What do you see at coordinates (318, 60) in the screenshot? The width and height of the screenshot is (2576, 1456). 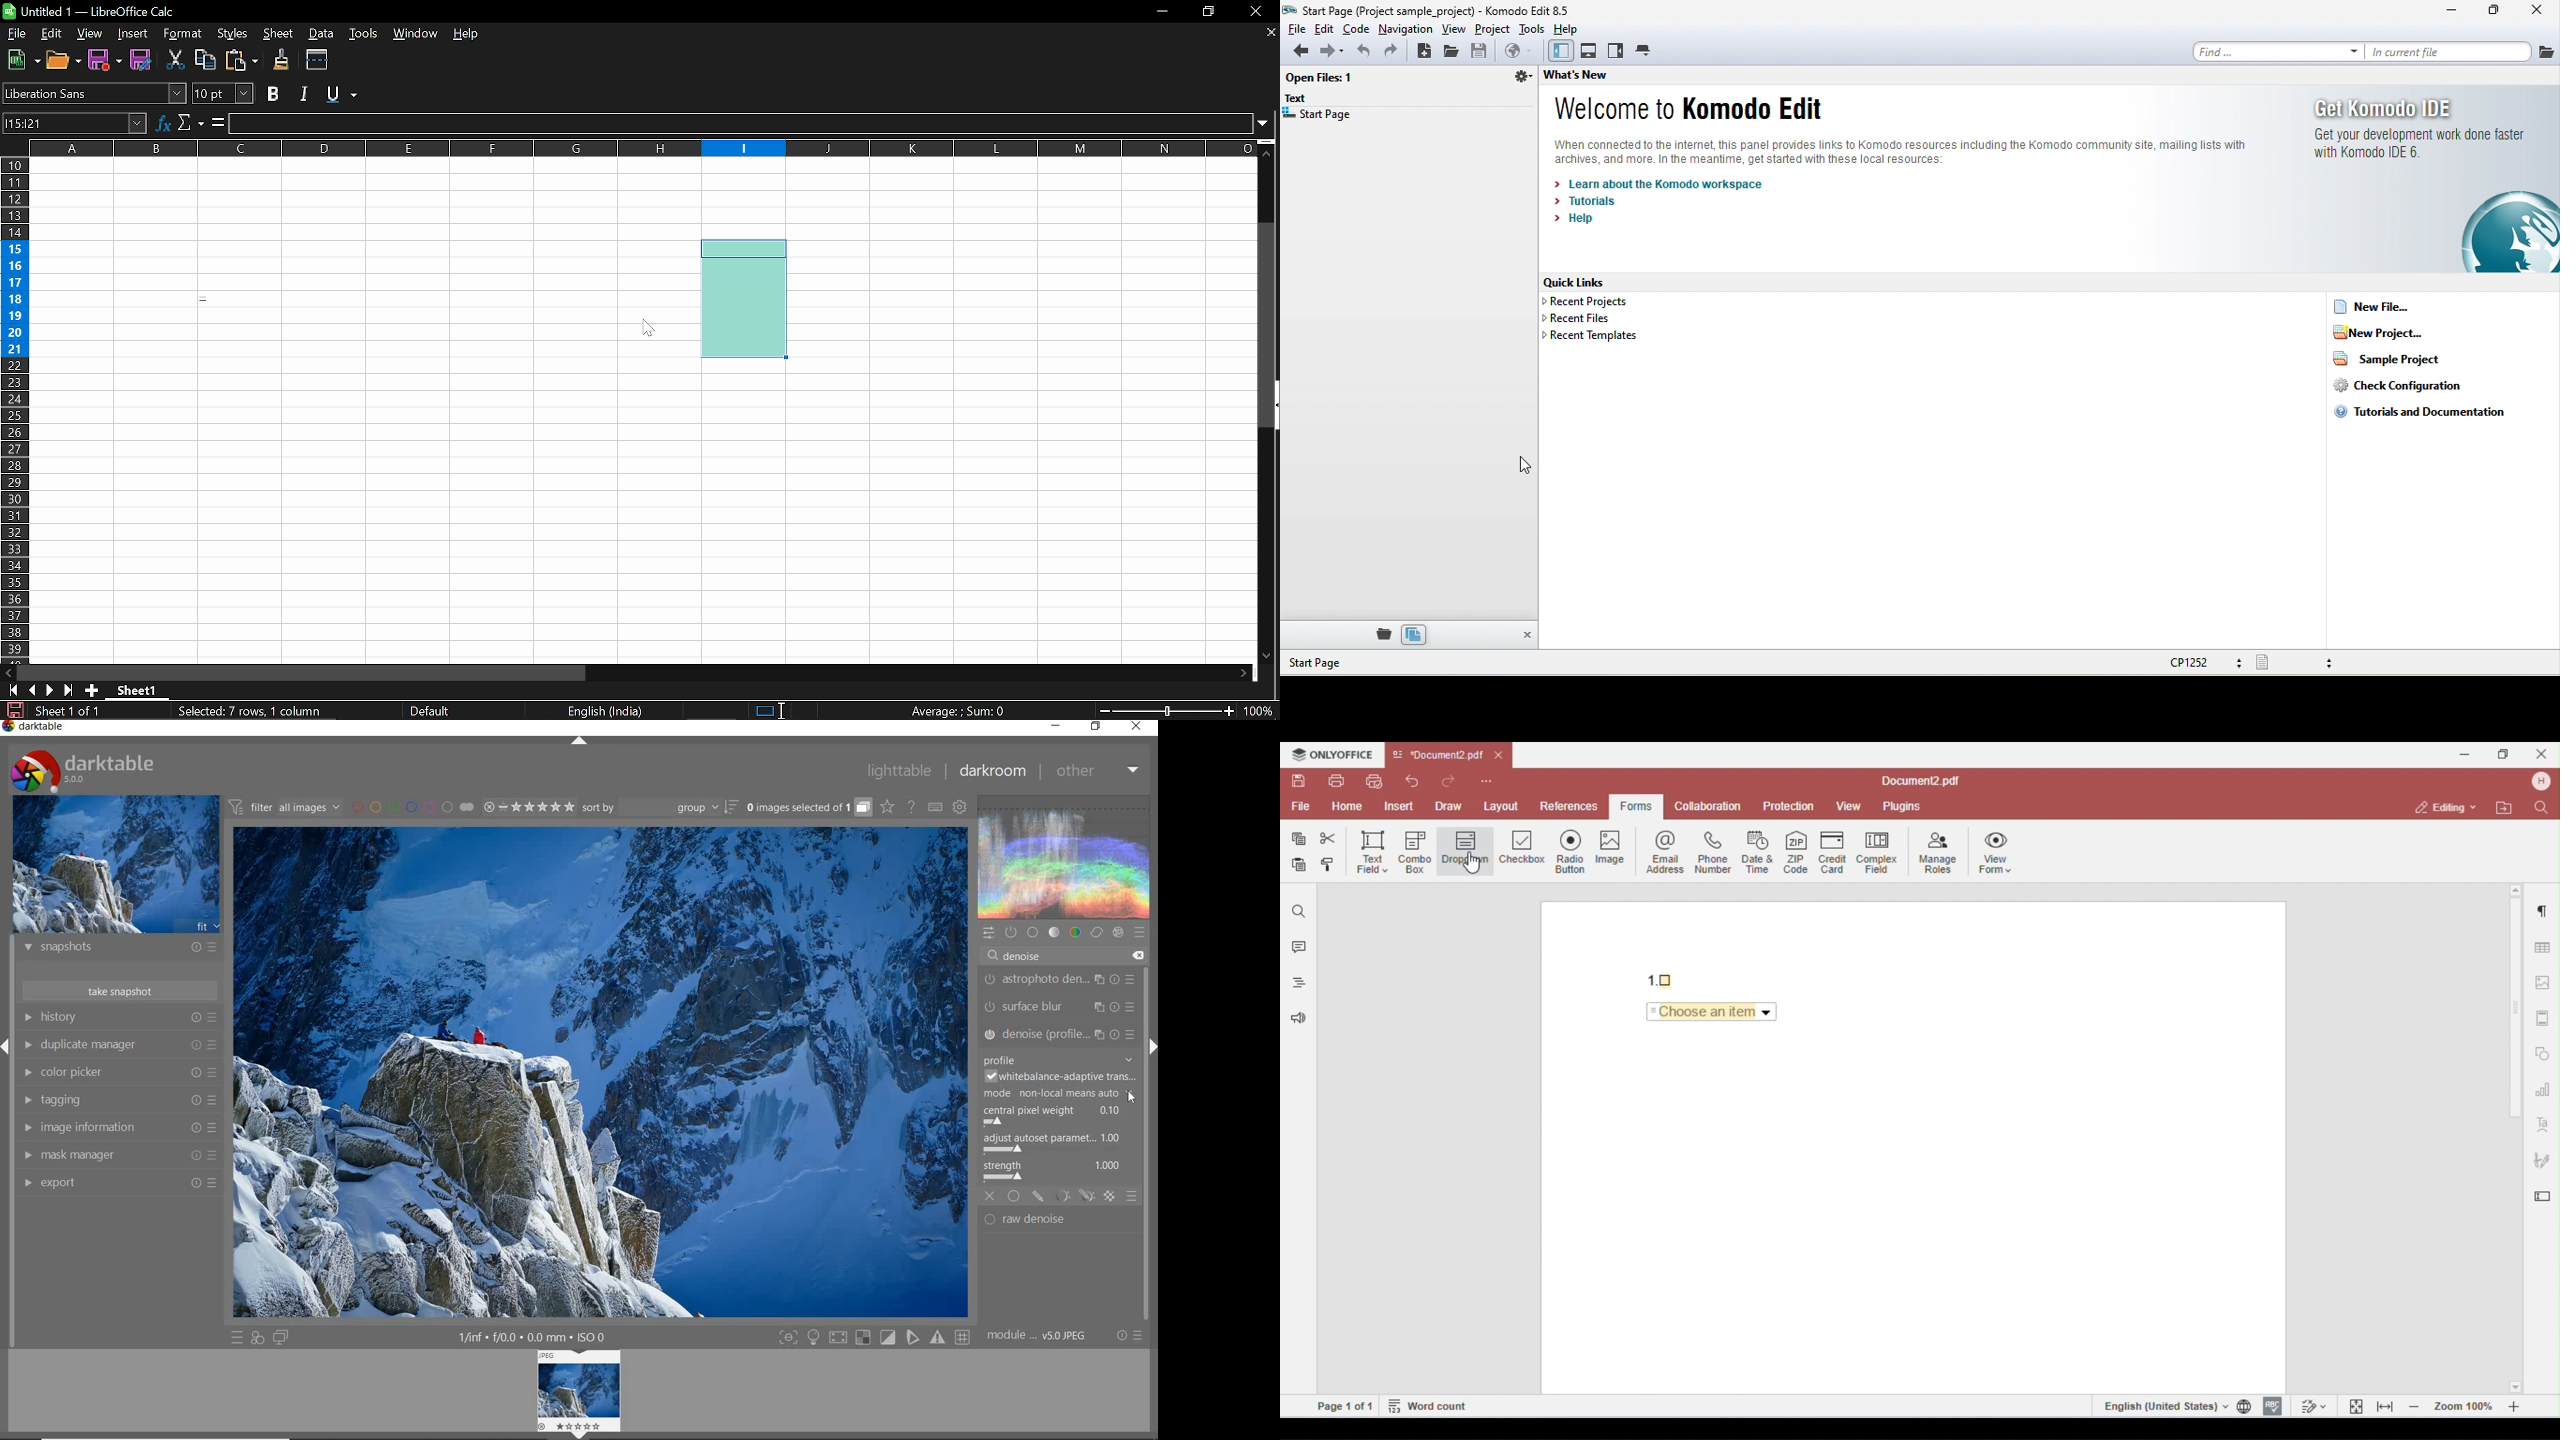 I see `Split wondows` at bounding box center [318, 60].